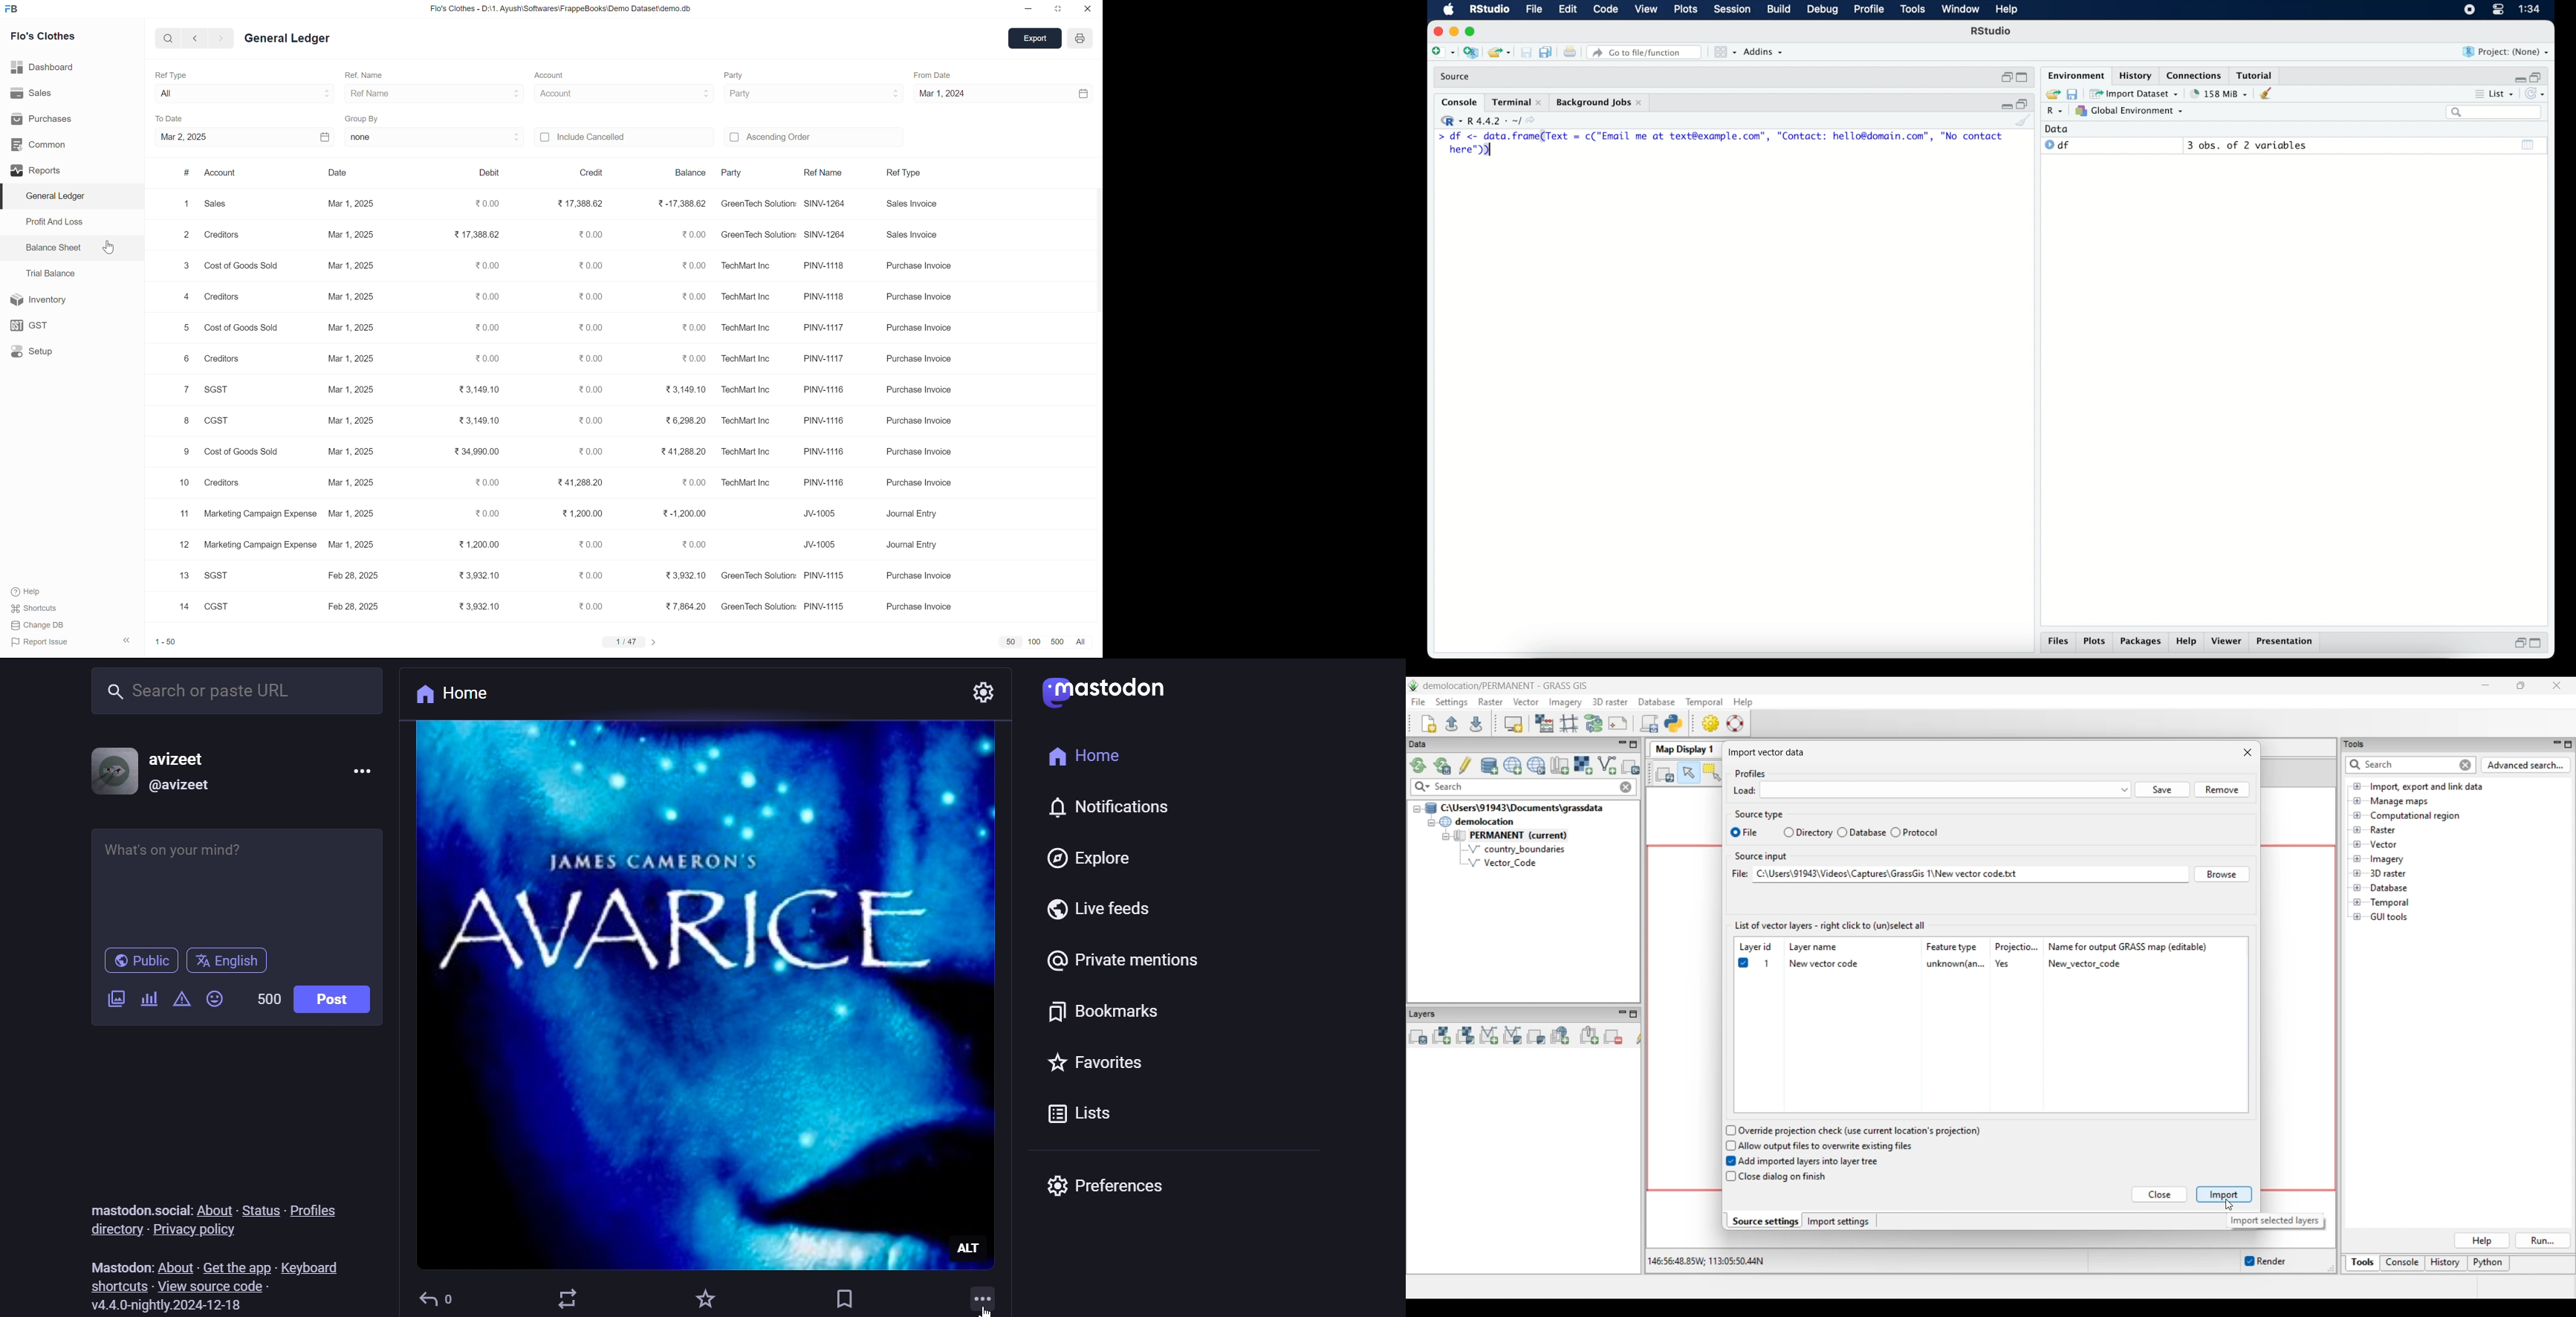 This screenshot has height=1344, width=2576. What do you see at coordinates (911, 236) in the screenshot?
I see `sales invoice` at bounding box center [911, 236].